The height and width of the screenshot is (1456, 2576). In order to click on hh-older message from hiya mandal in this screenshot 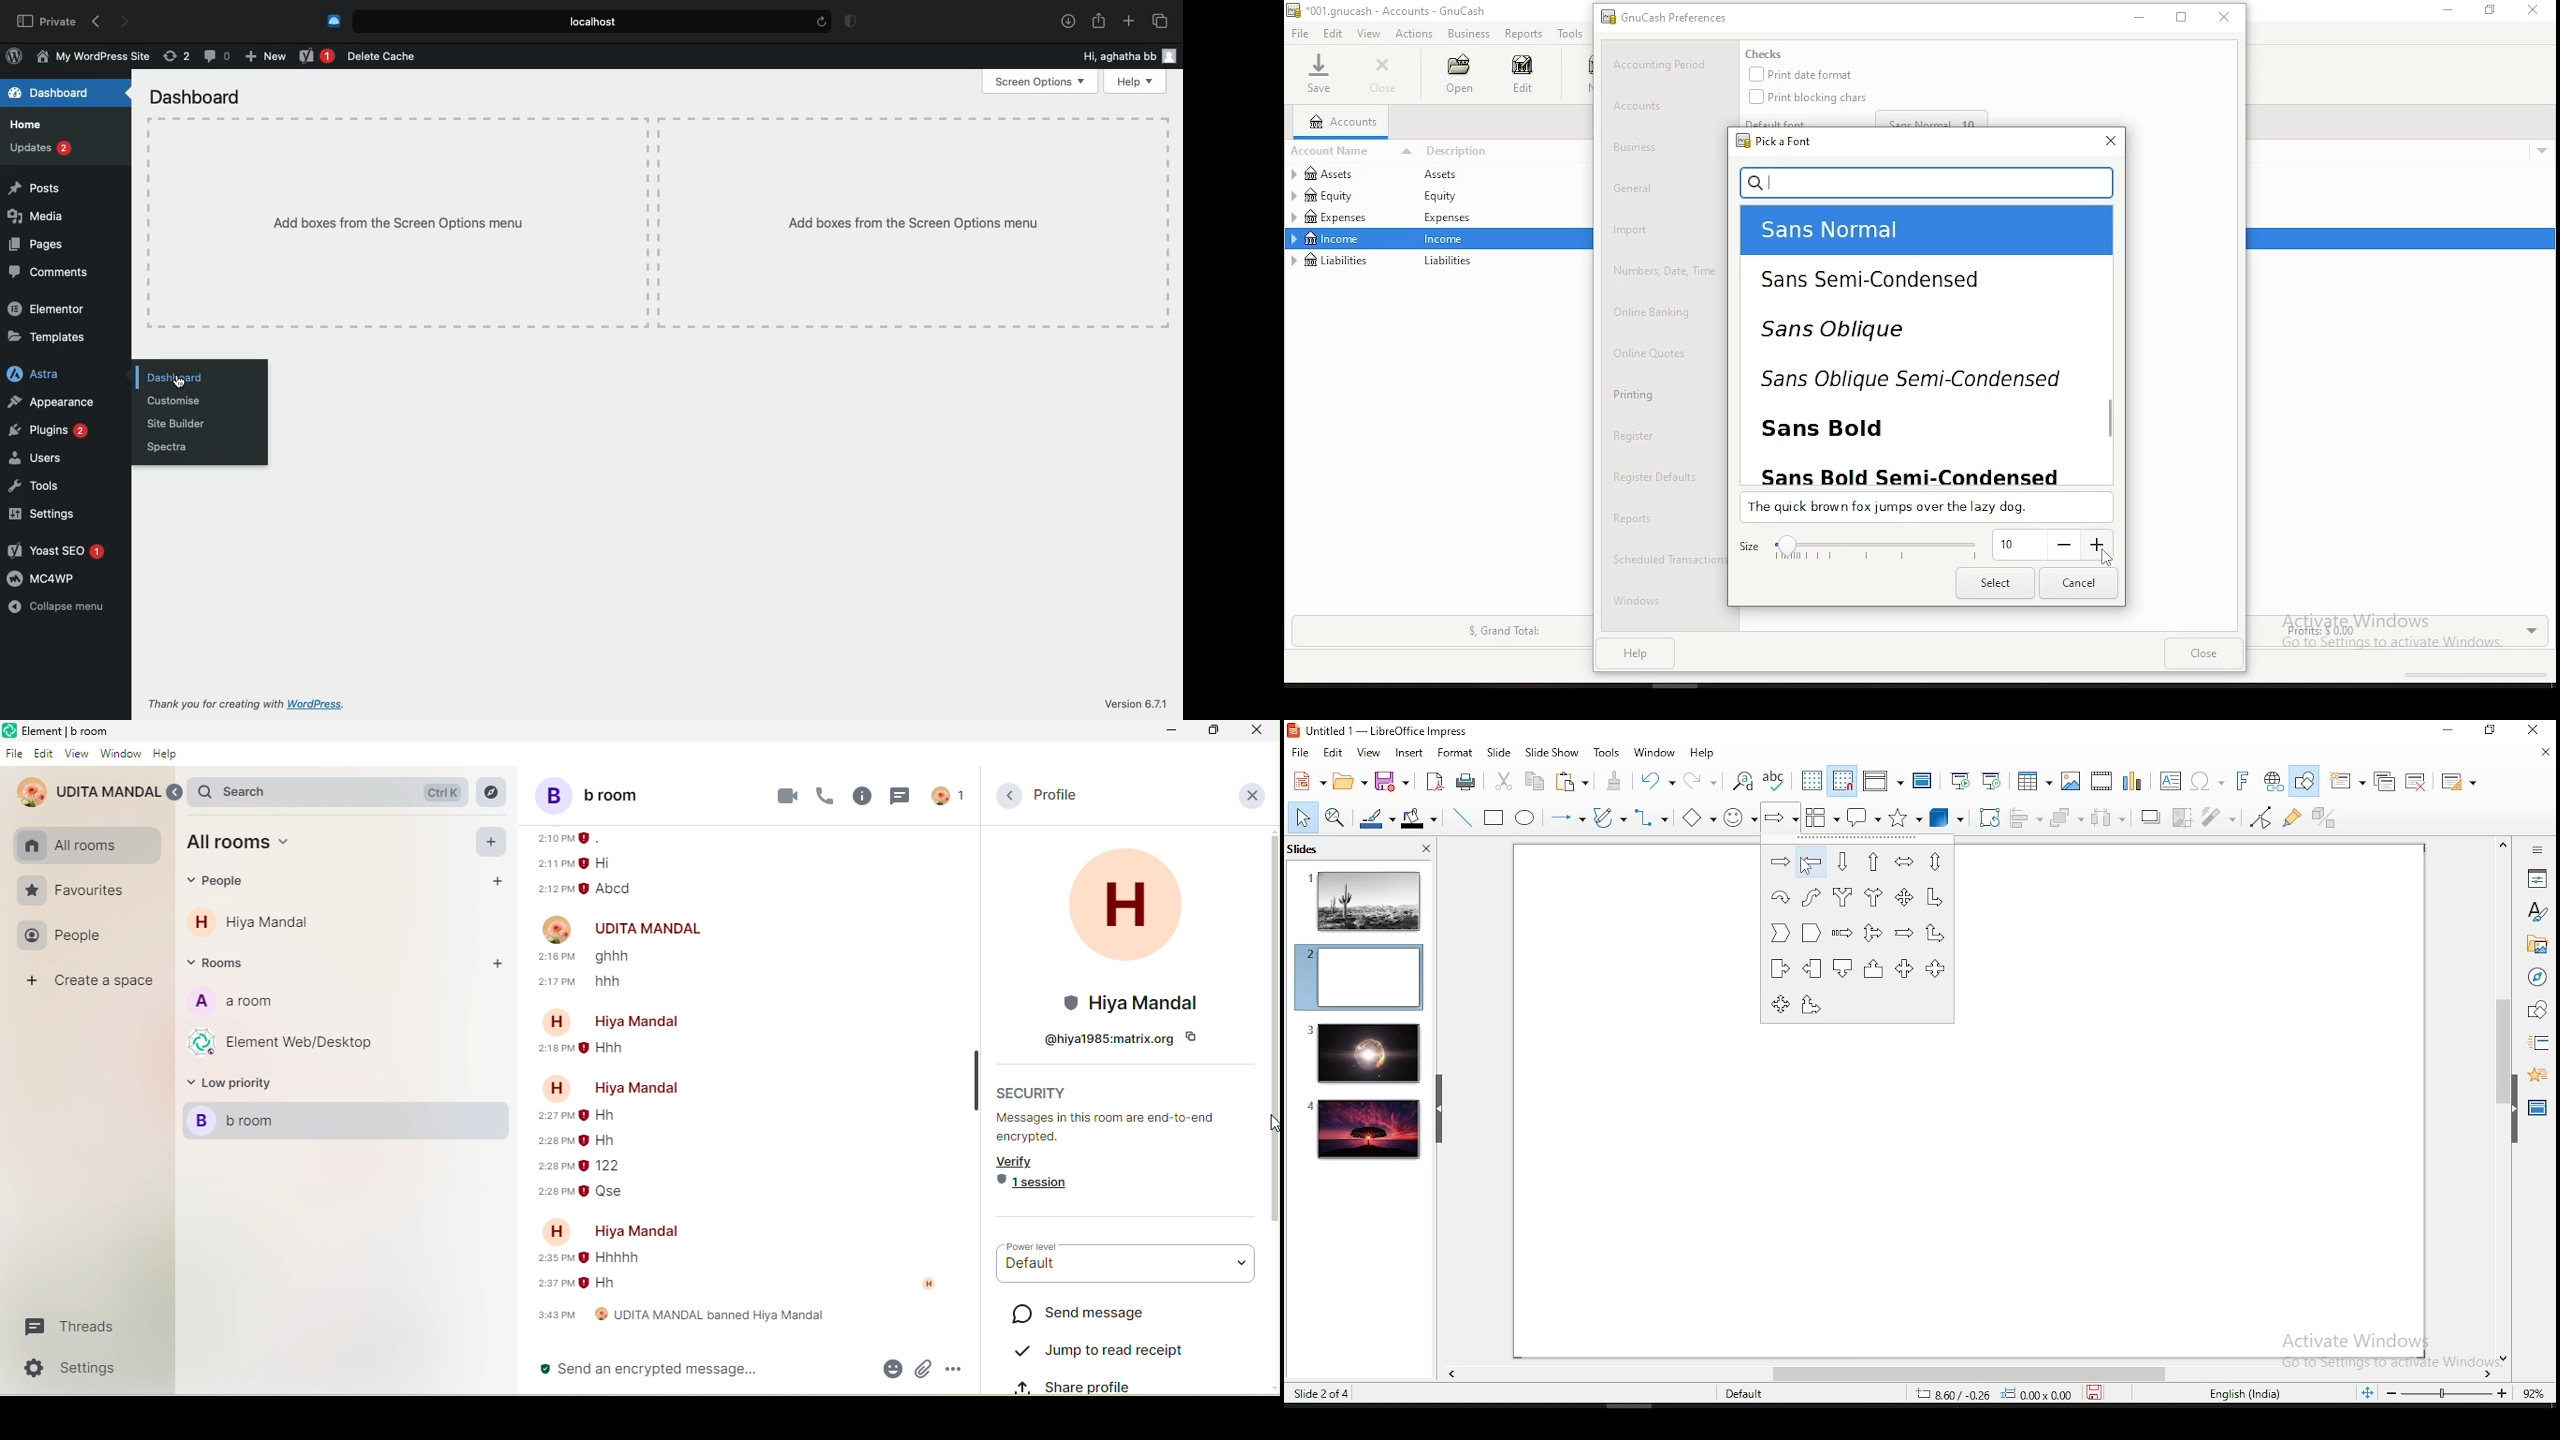, I will do `click(603, 1286)`.